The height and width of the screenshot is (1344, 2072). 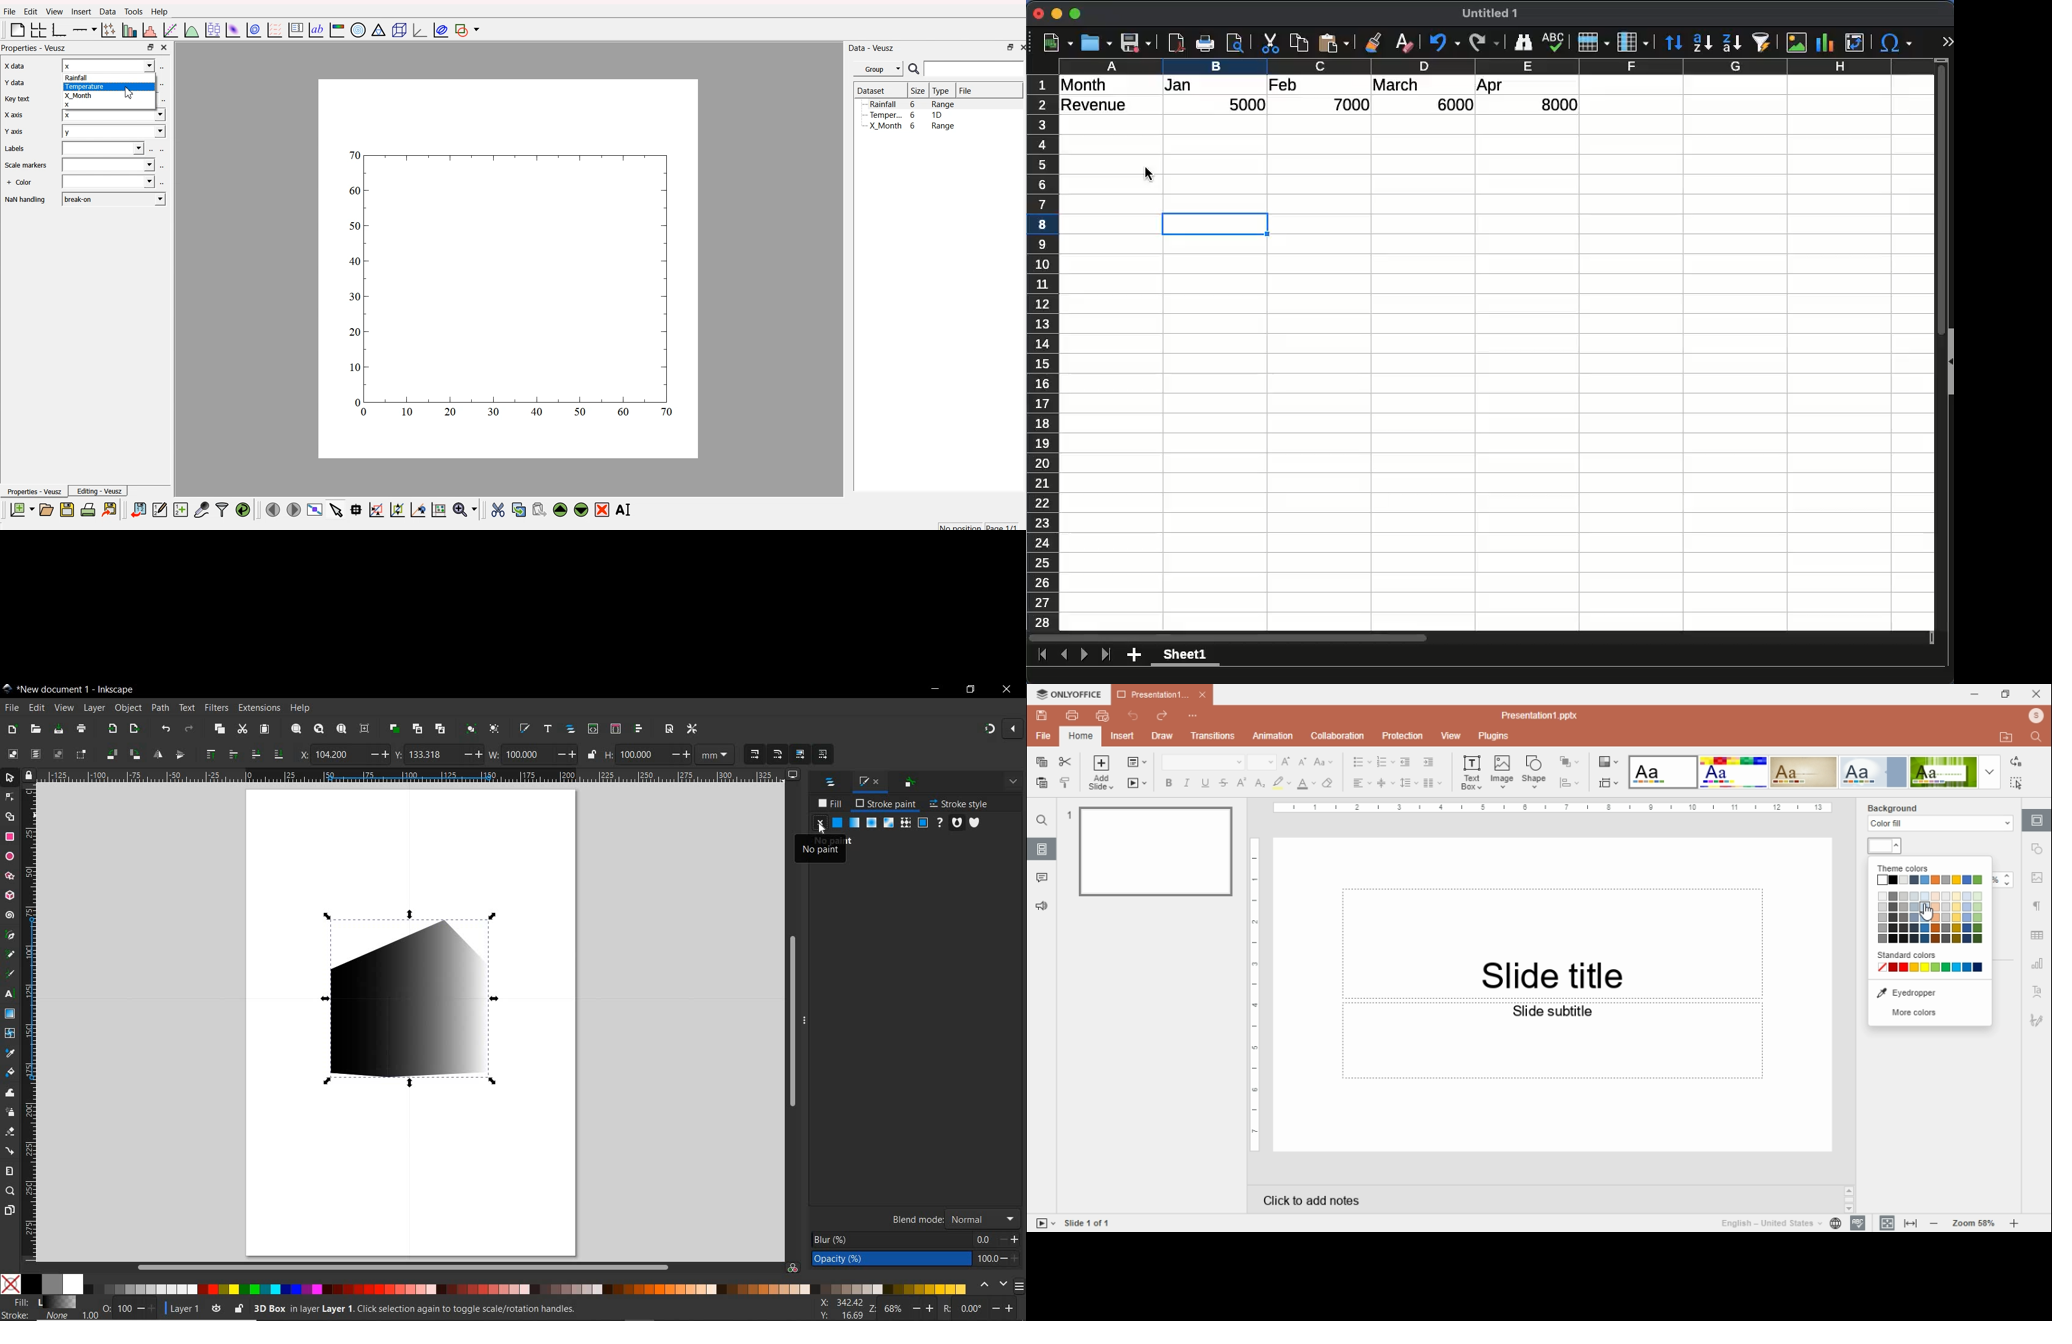 What do you see at coordinates (1373, 43) in the screenshot?
I see `clone formatting` at bounding box center [1373, 43].